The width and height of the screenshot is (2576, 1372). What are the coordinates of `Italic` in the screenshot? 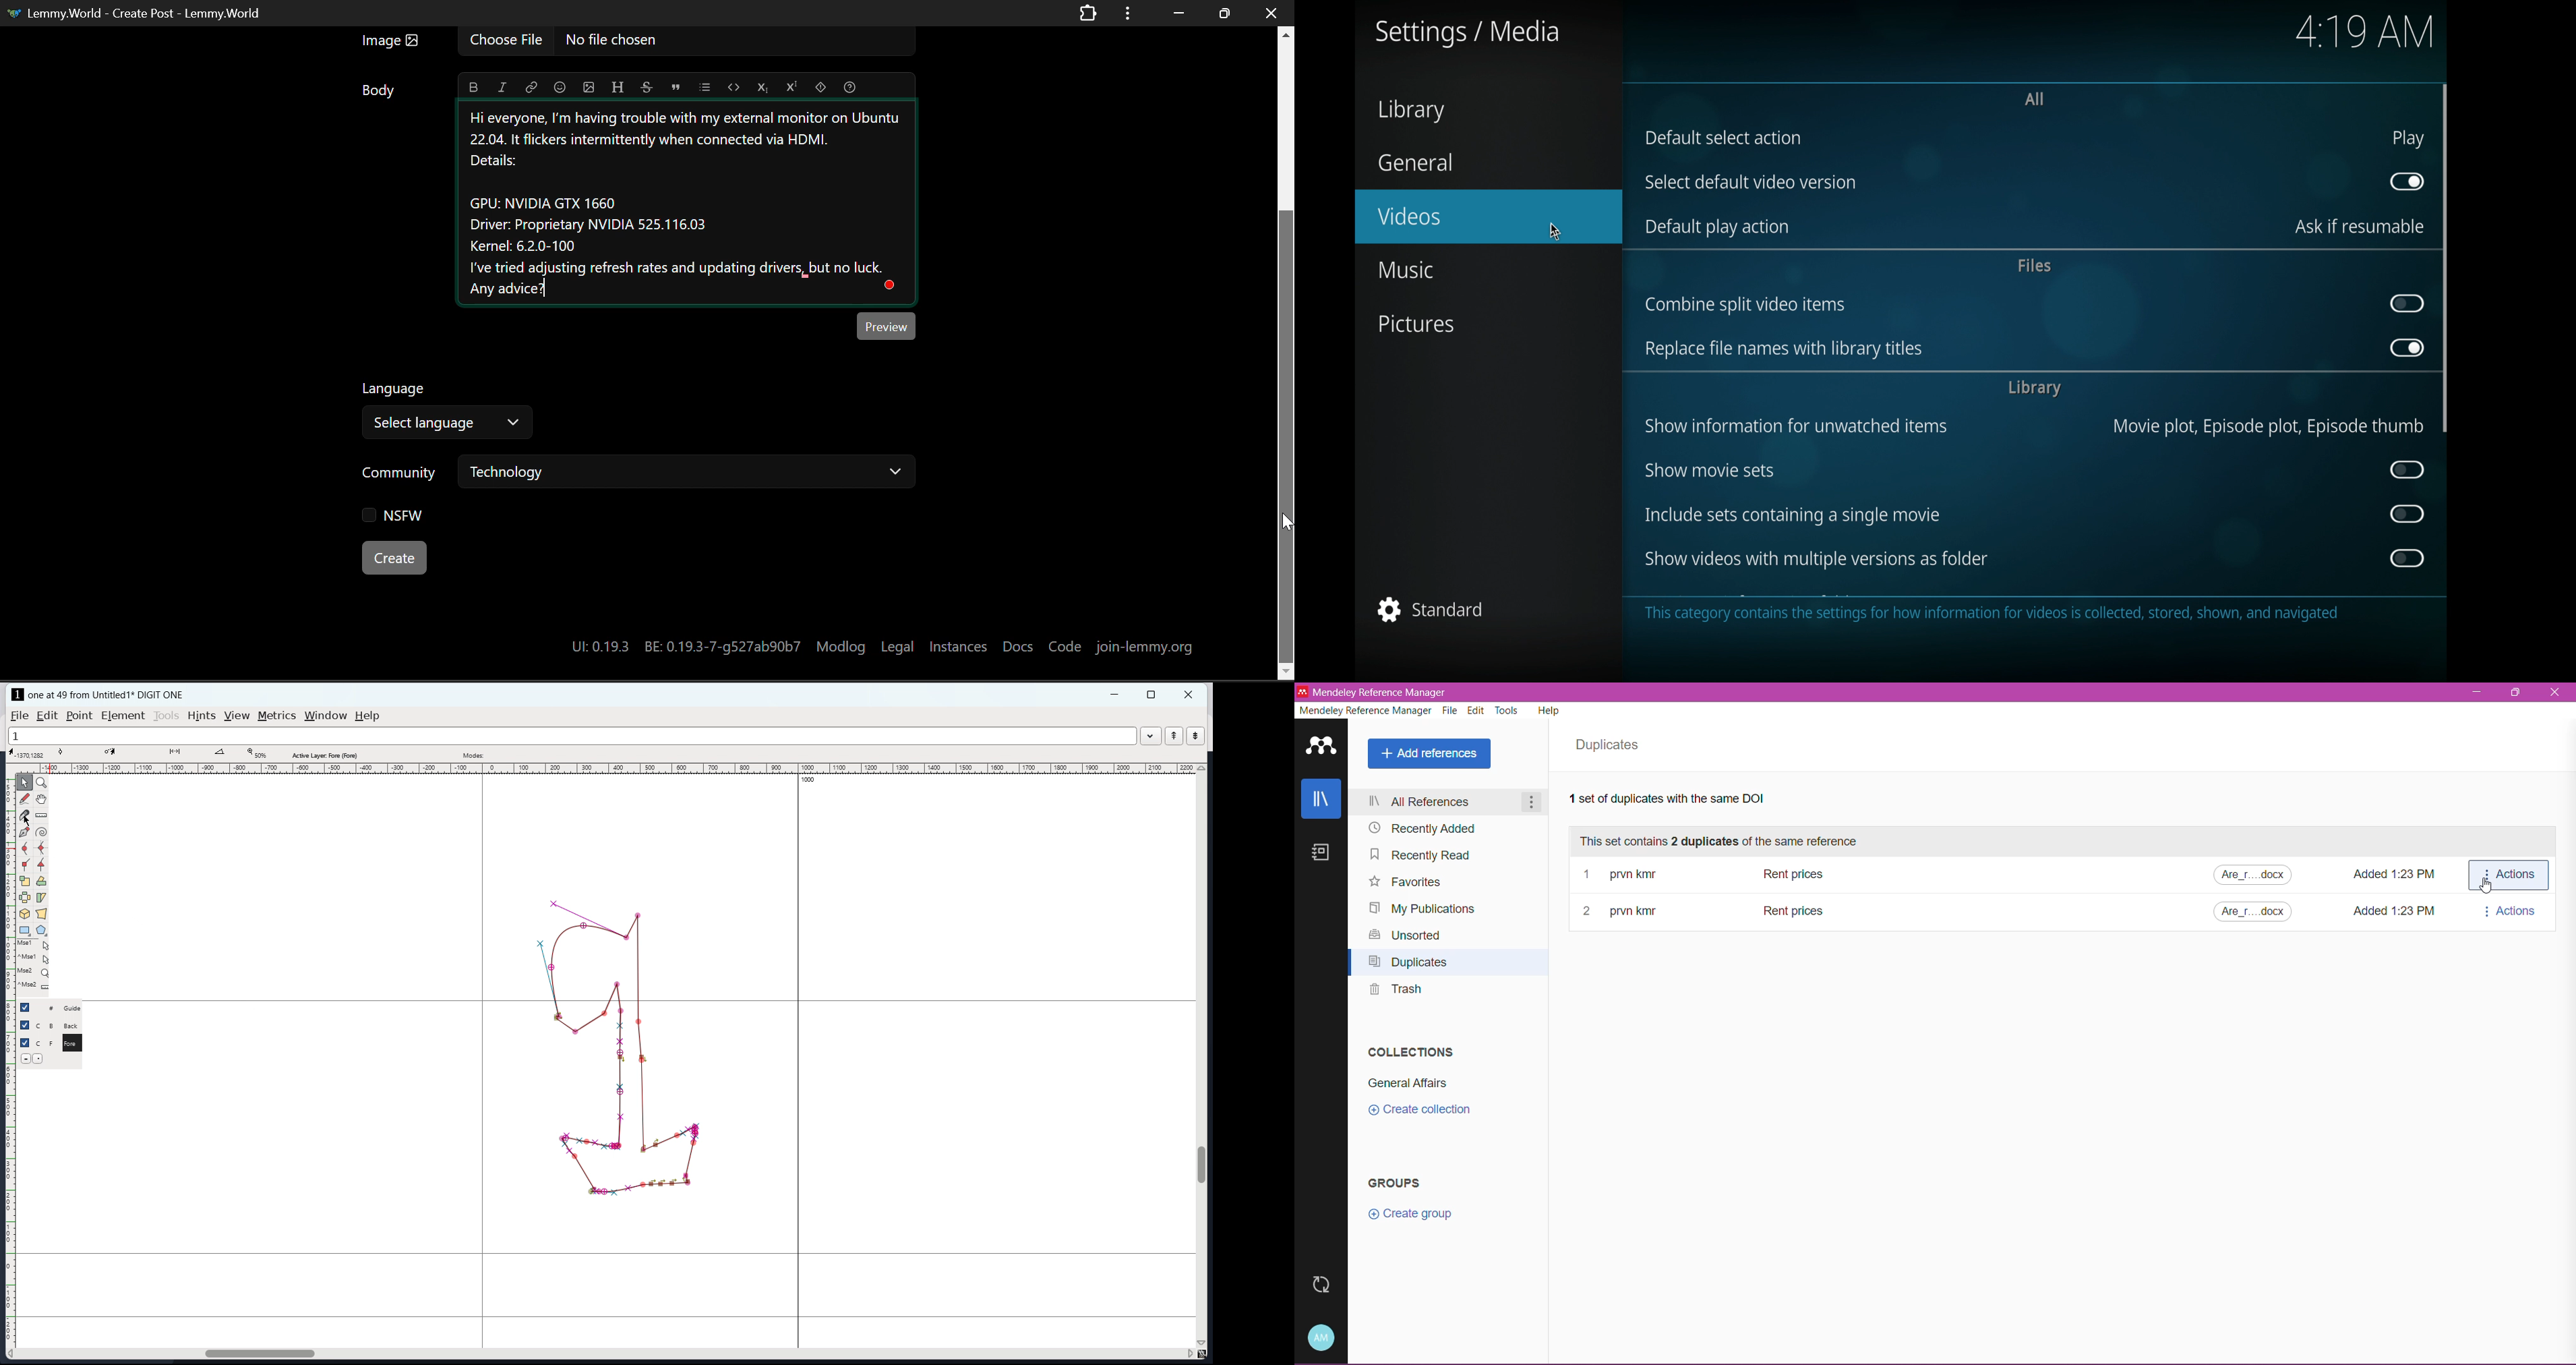 It's located at (502, 86).